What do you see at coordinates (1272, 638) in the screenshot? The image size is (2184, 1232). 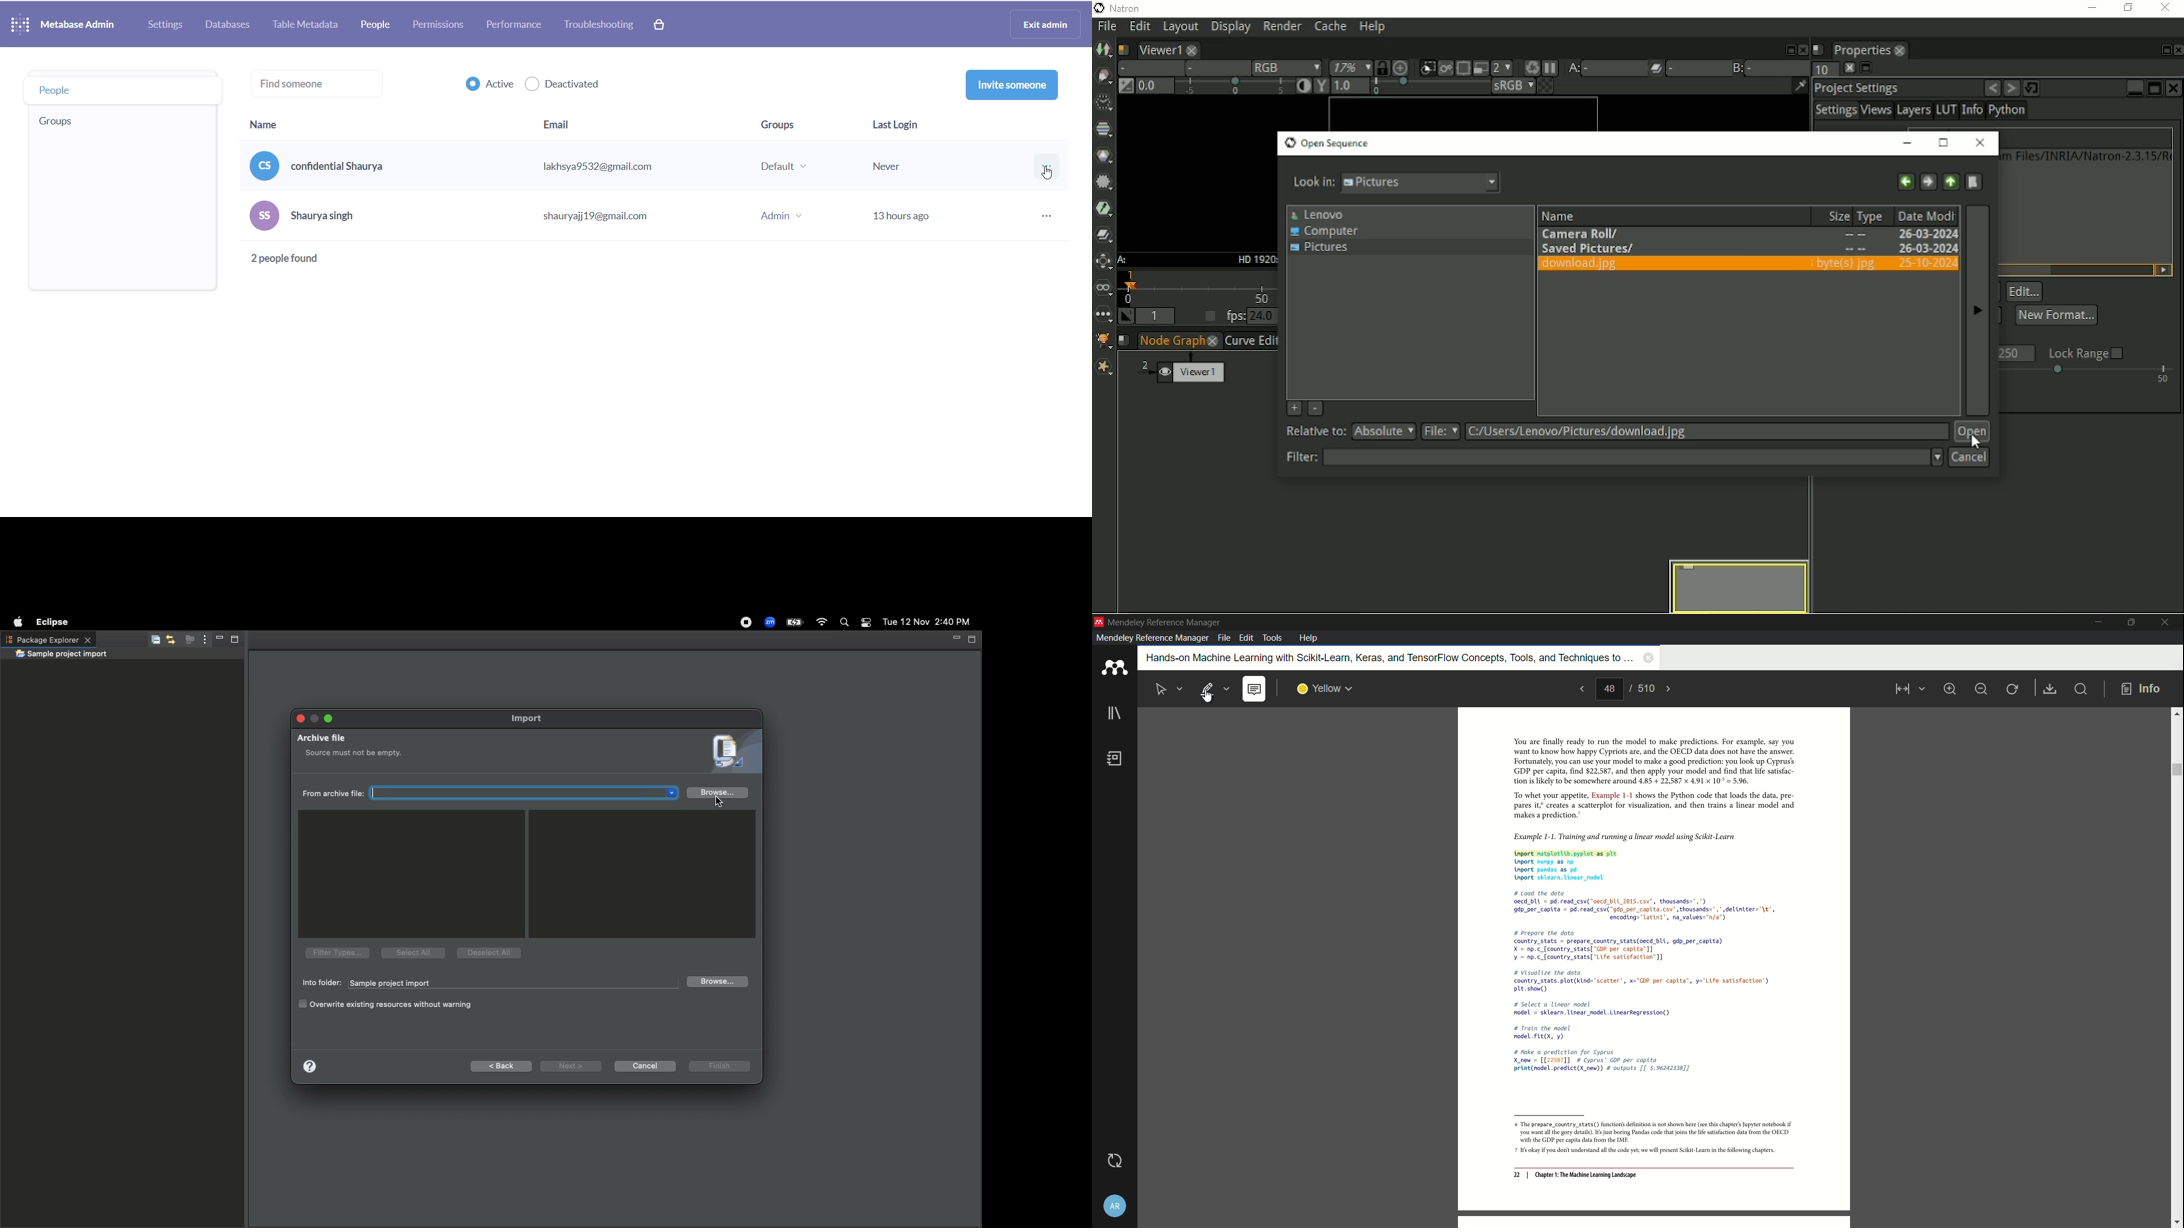 I see `tools menu` at bounding box center [1272, 638].